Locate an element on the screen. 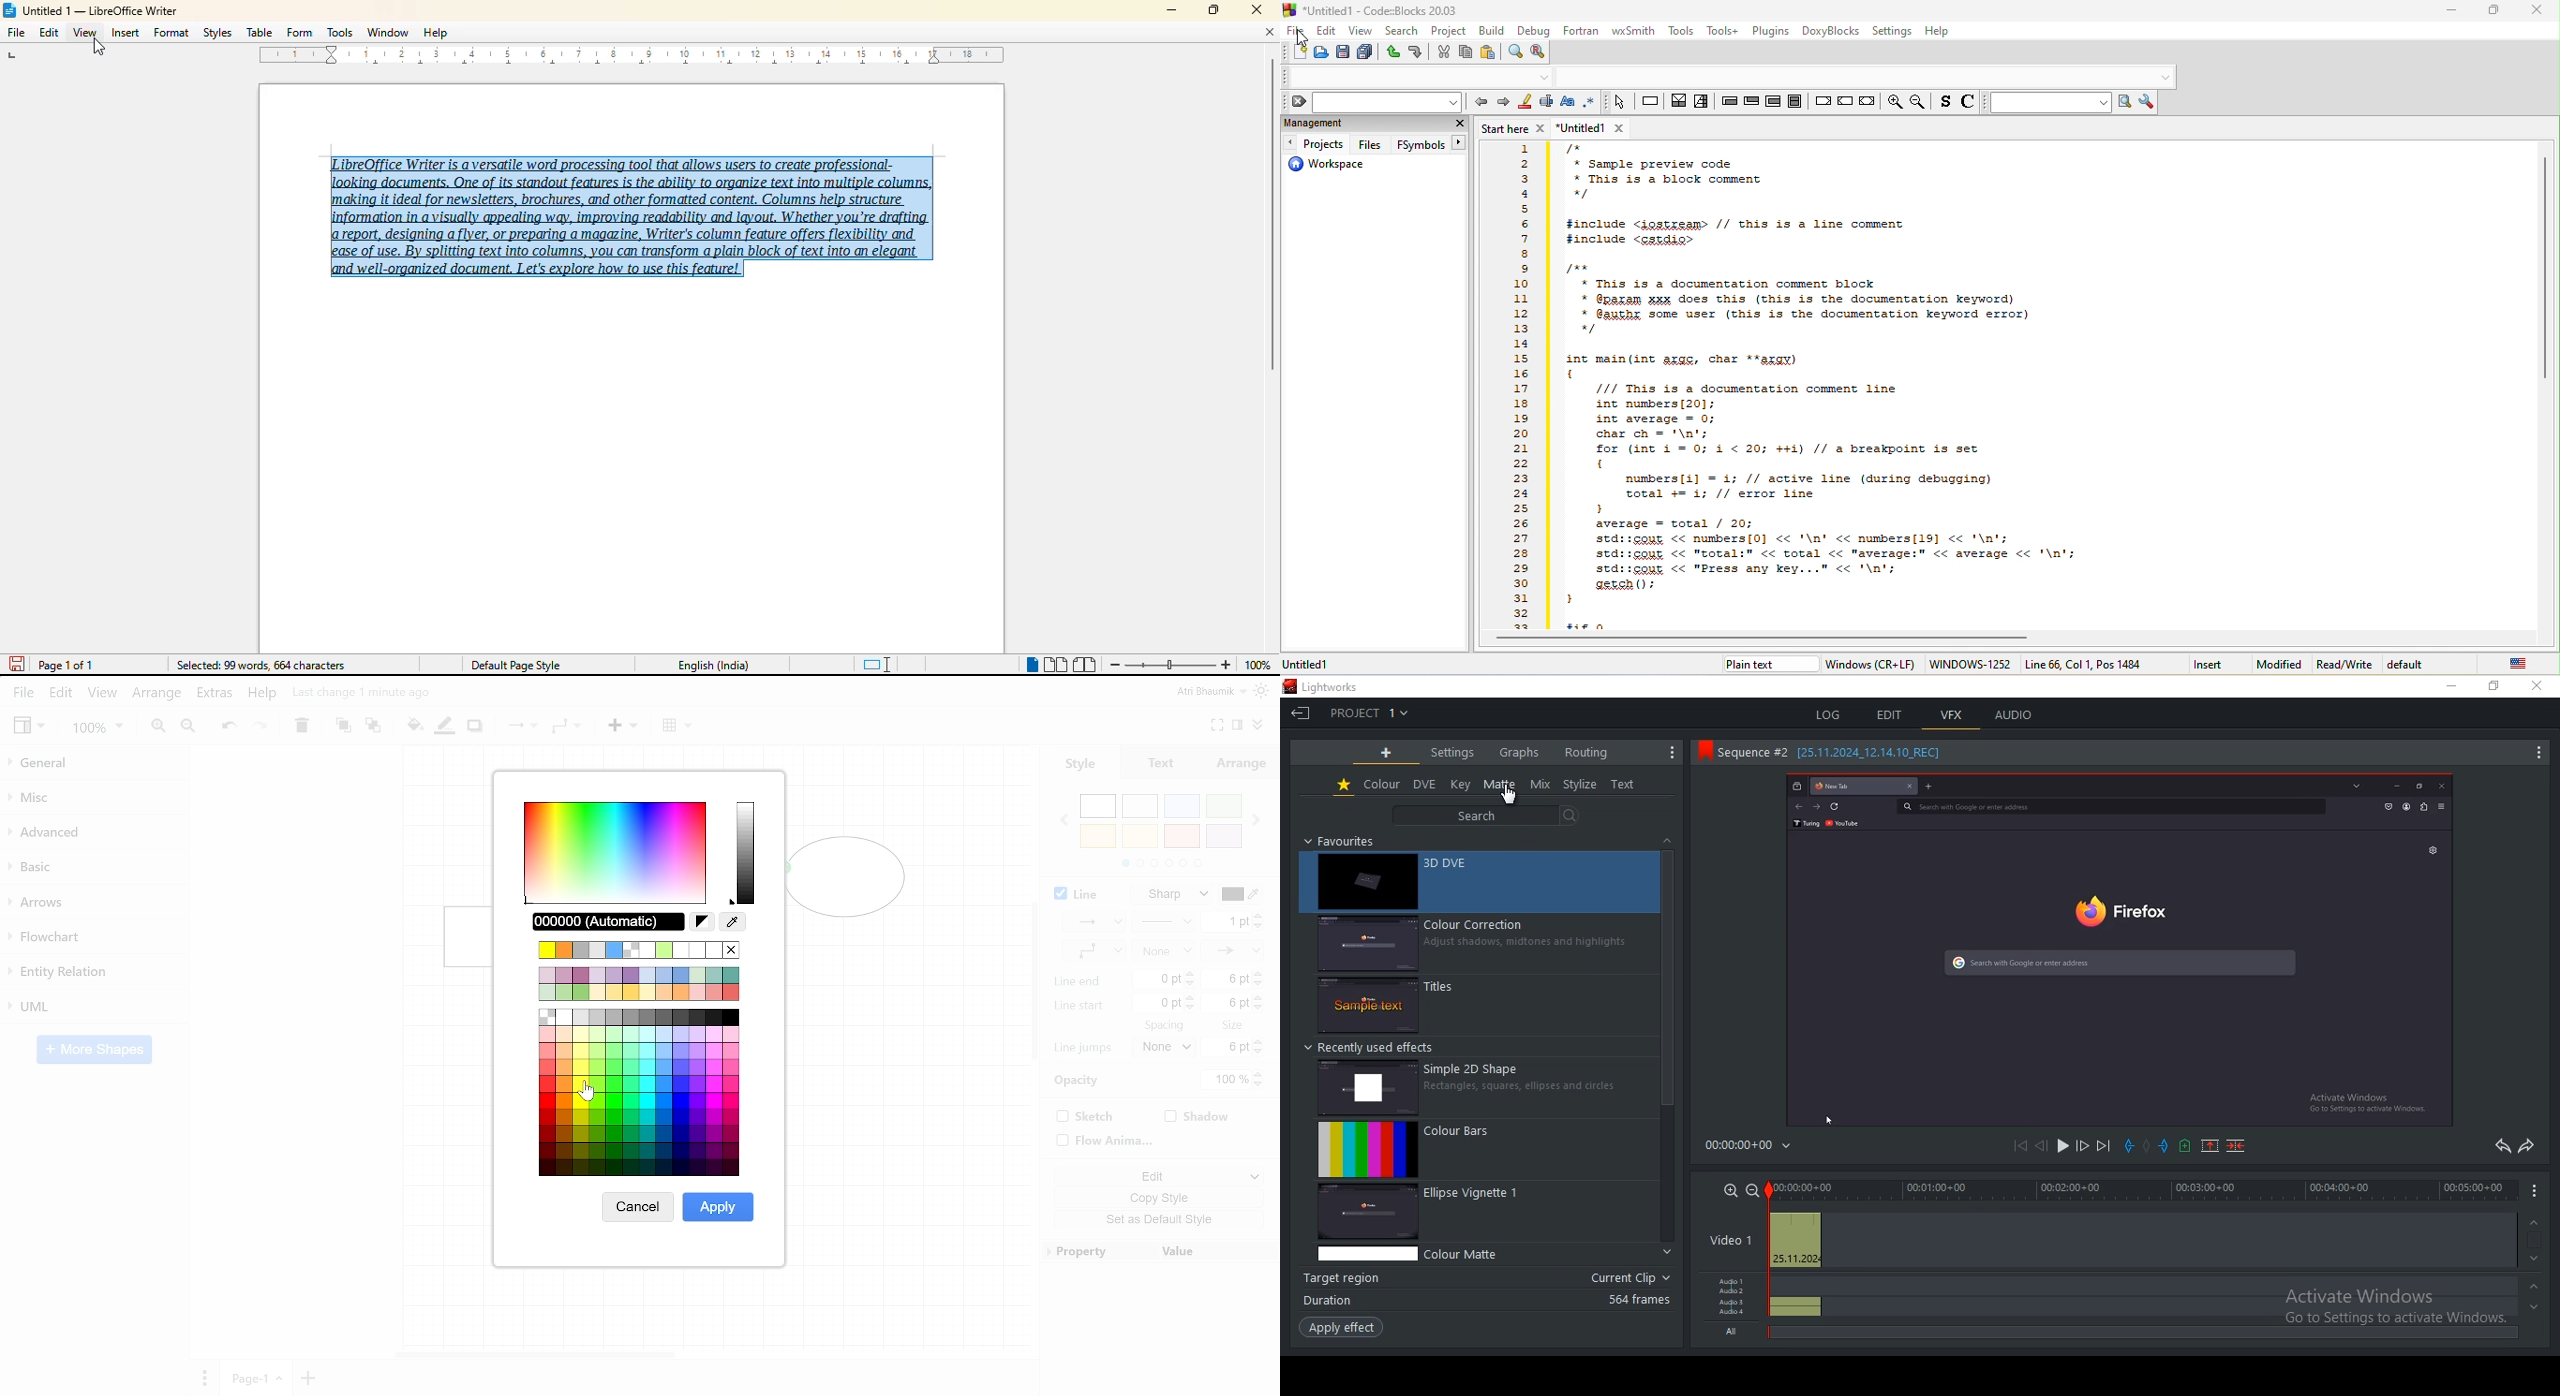  help is located at coordinates (1938, 31).